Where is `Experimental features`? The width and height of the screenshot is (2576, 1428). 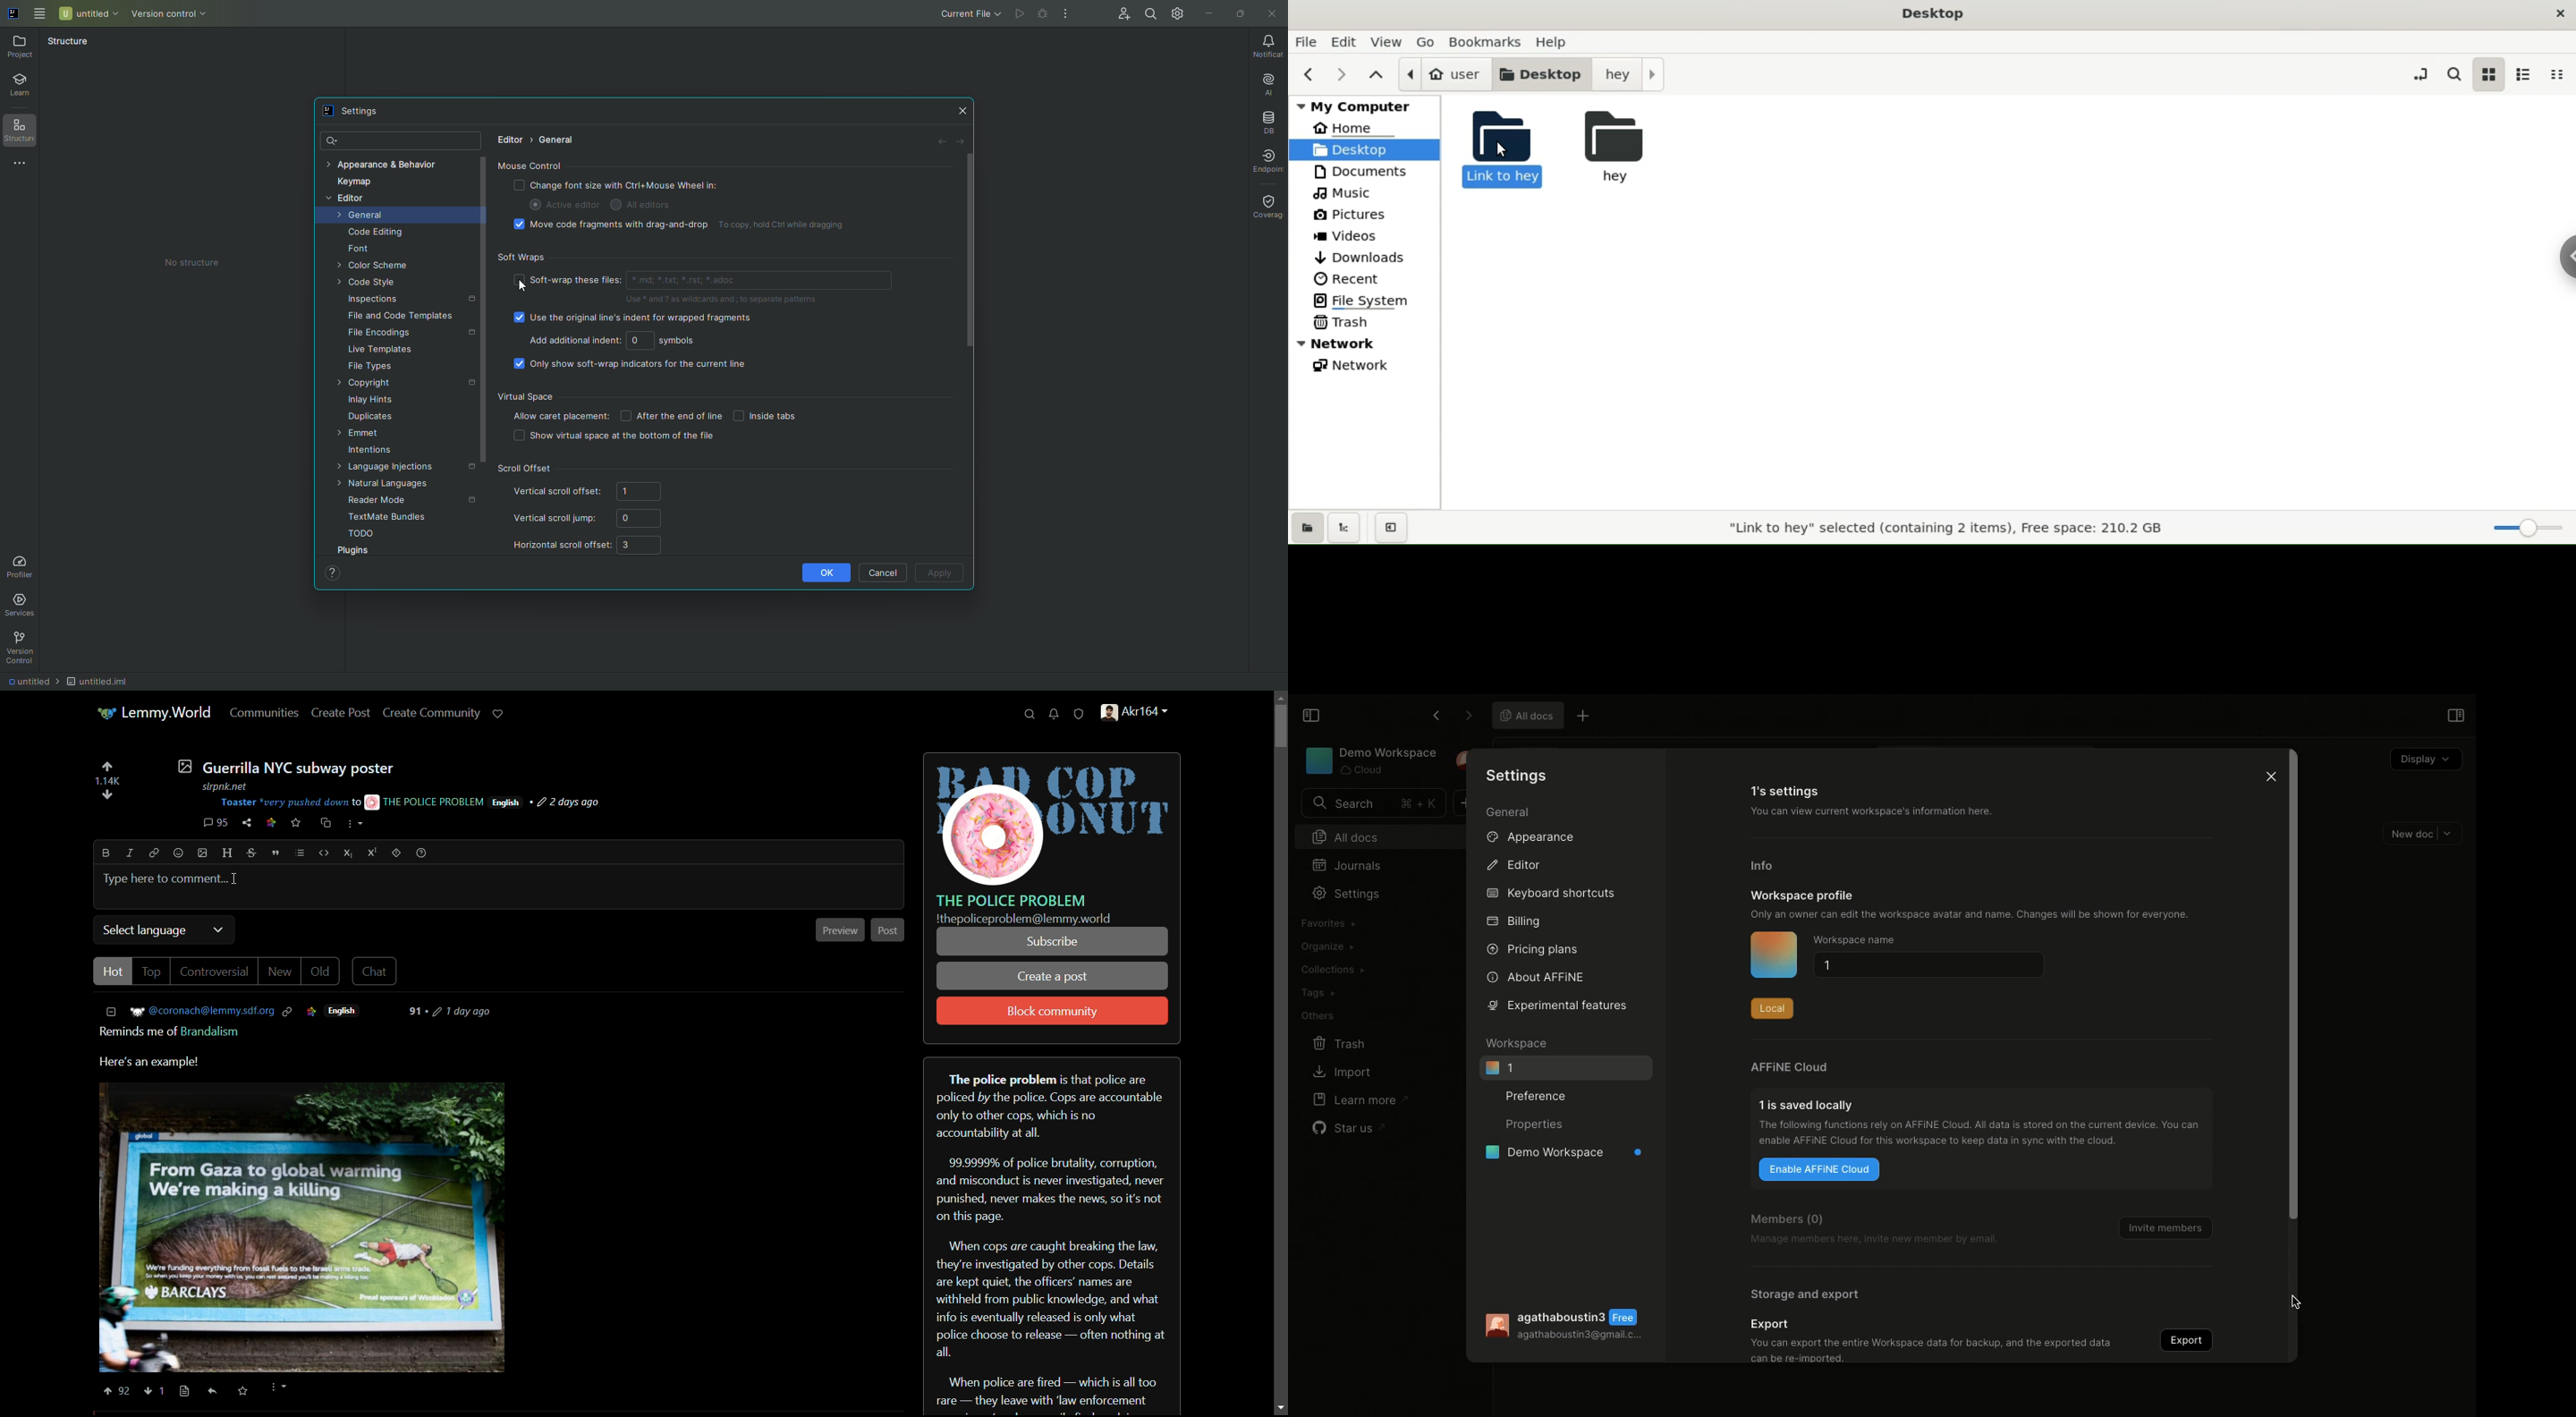
Experimental features is located at coordinates (1554, 1004).